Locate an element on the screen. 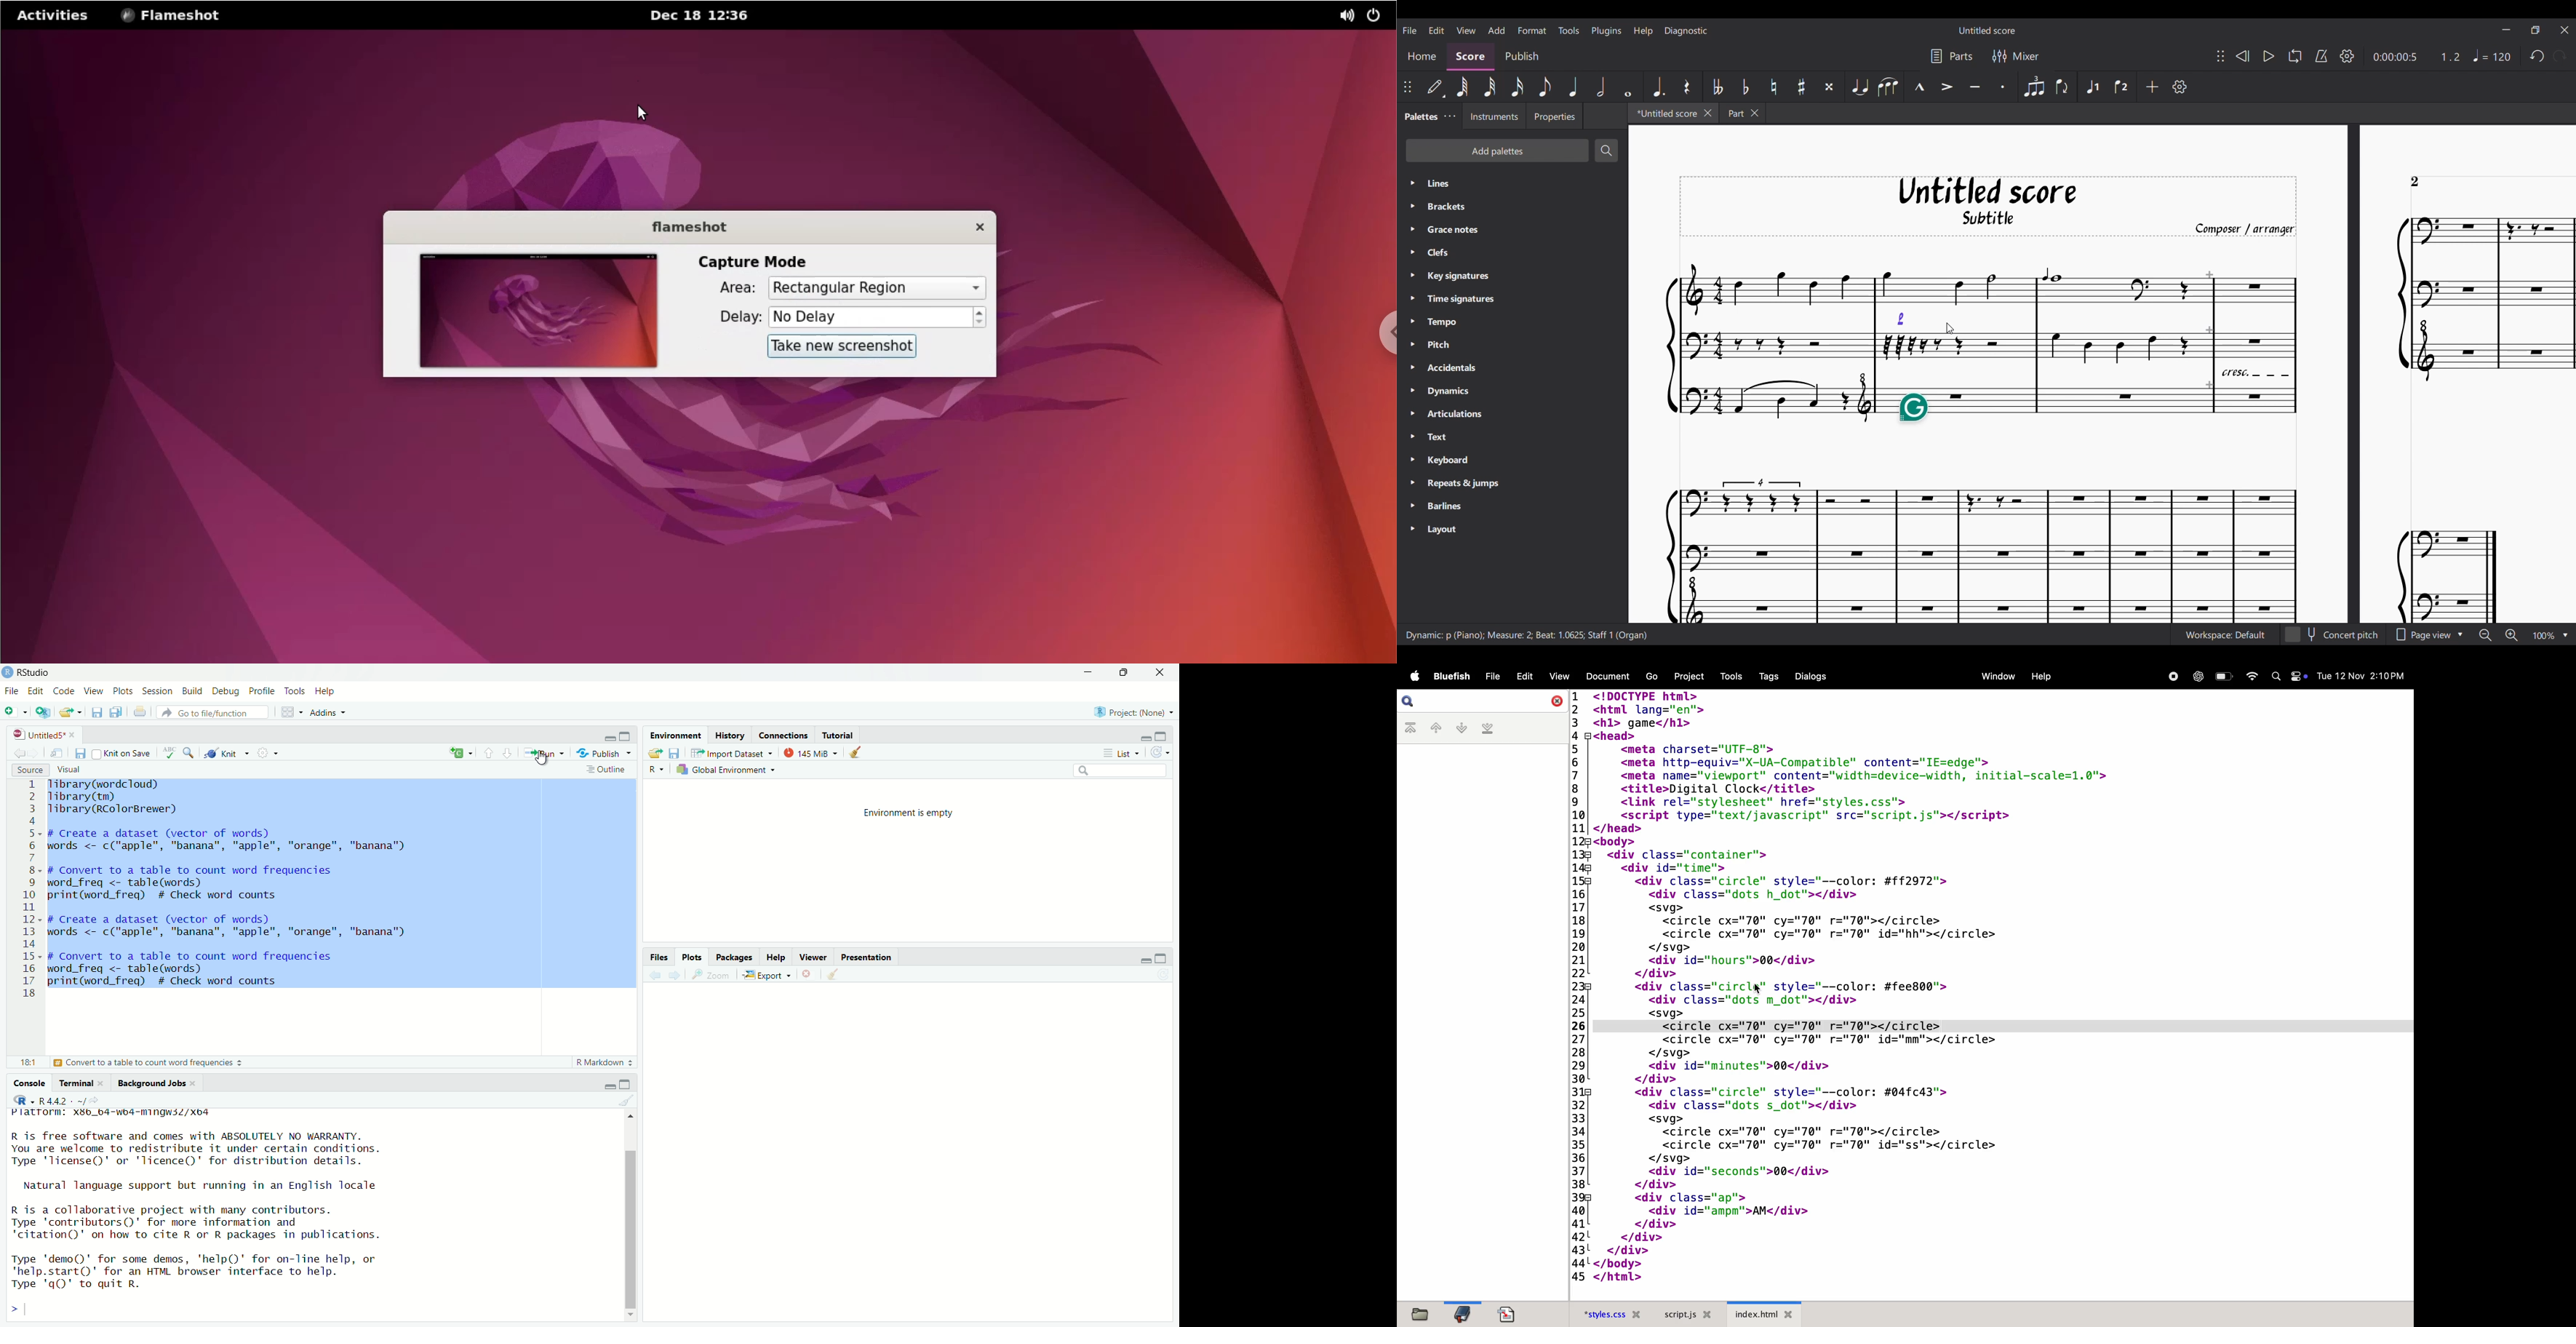  145 MiB  is located at coordinates (812, 755).